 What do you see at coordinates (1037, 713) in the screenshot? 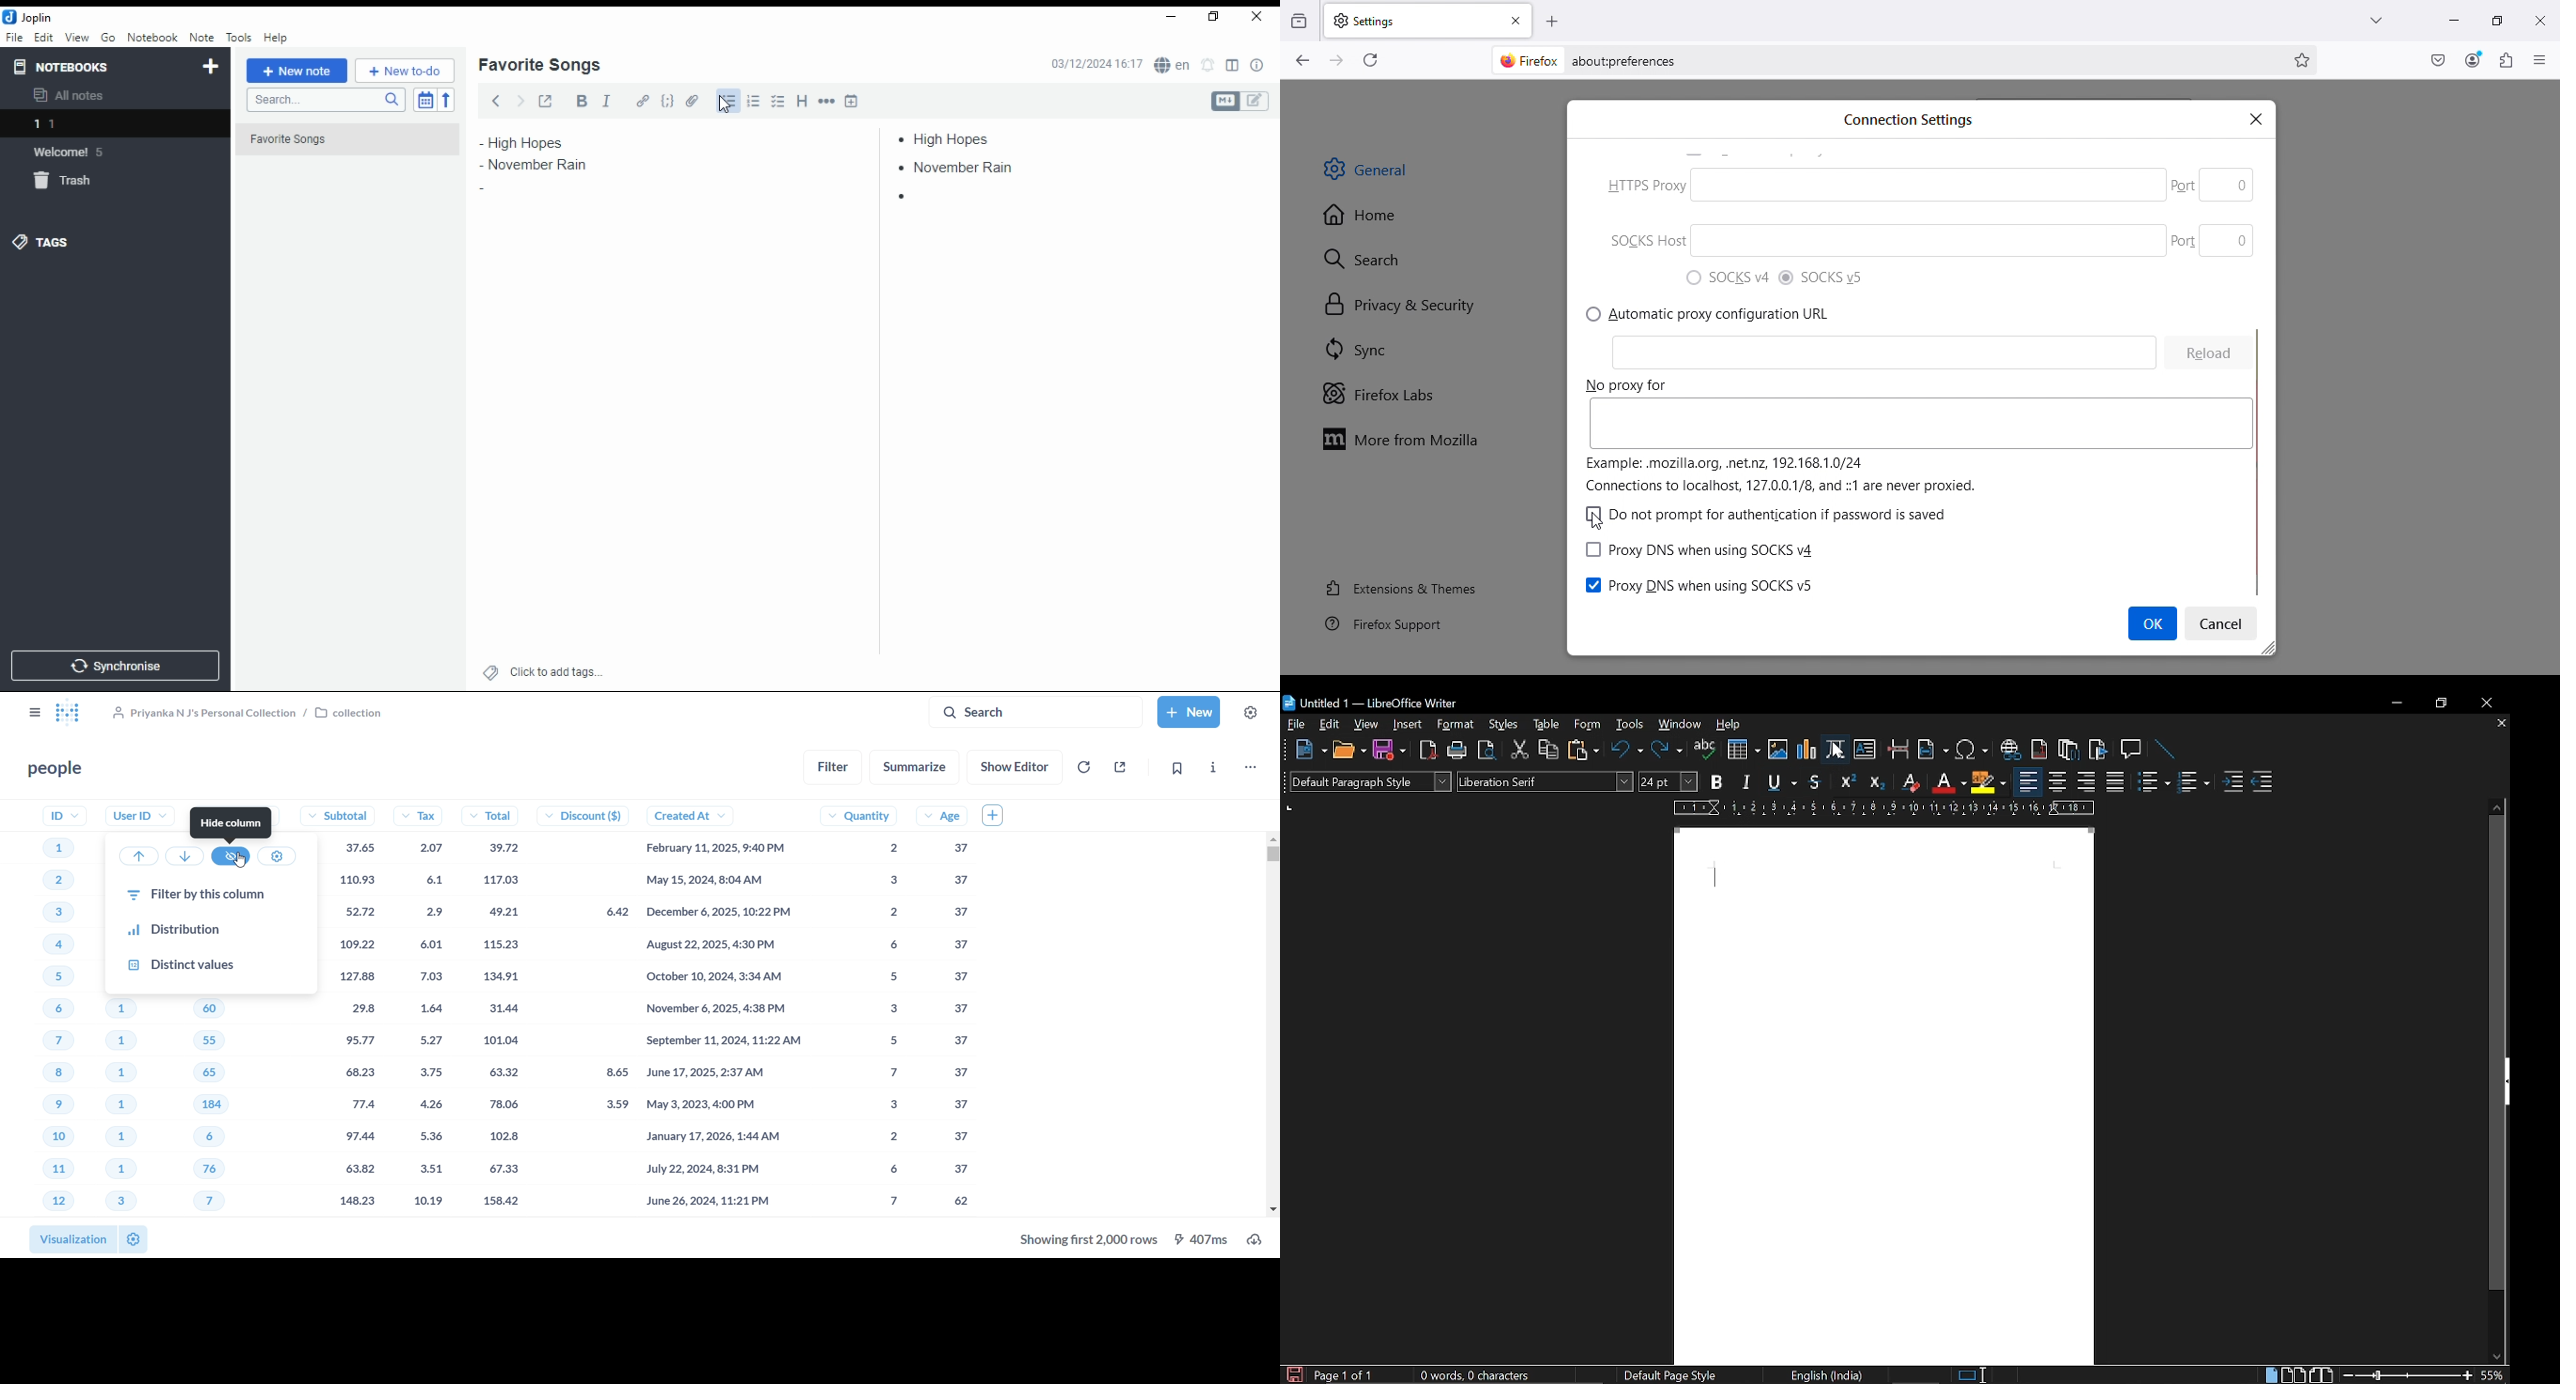
I see `search` at bounding box center [1037, 713].